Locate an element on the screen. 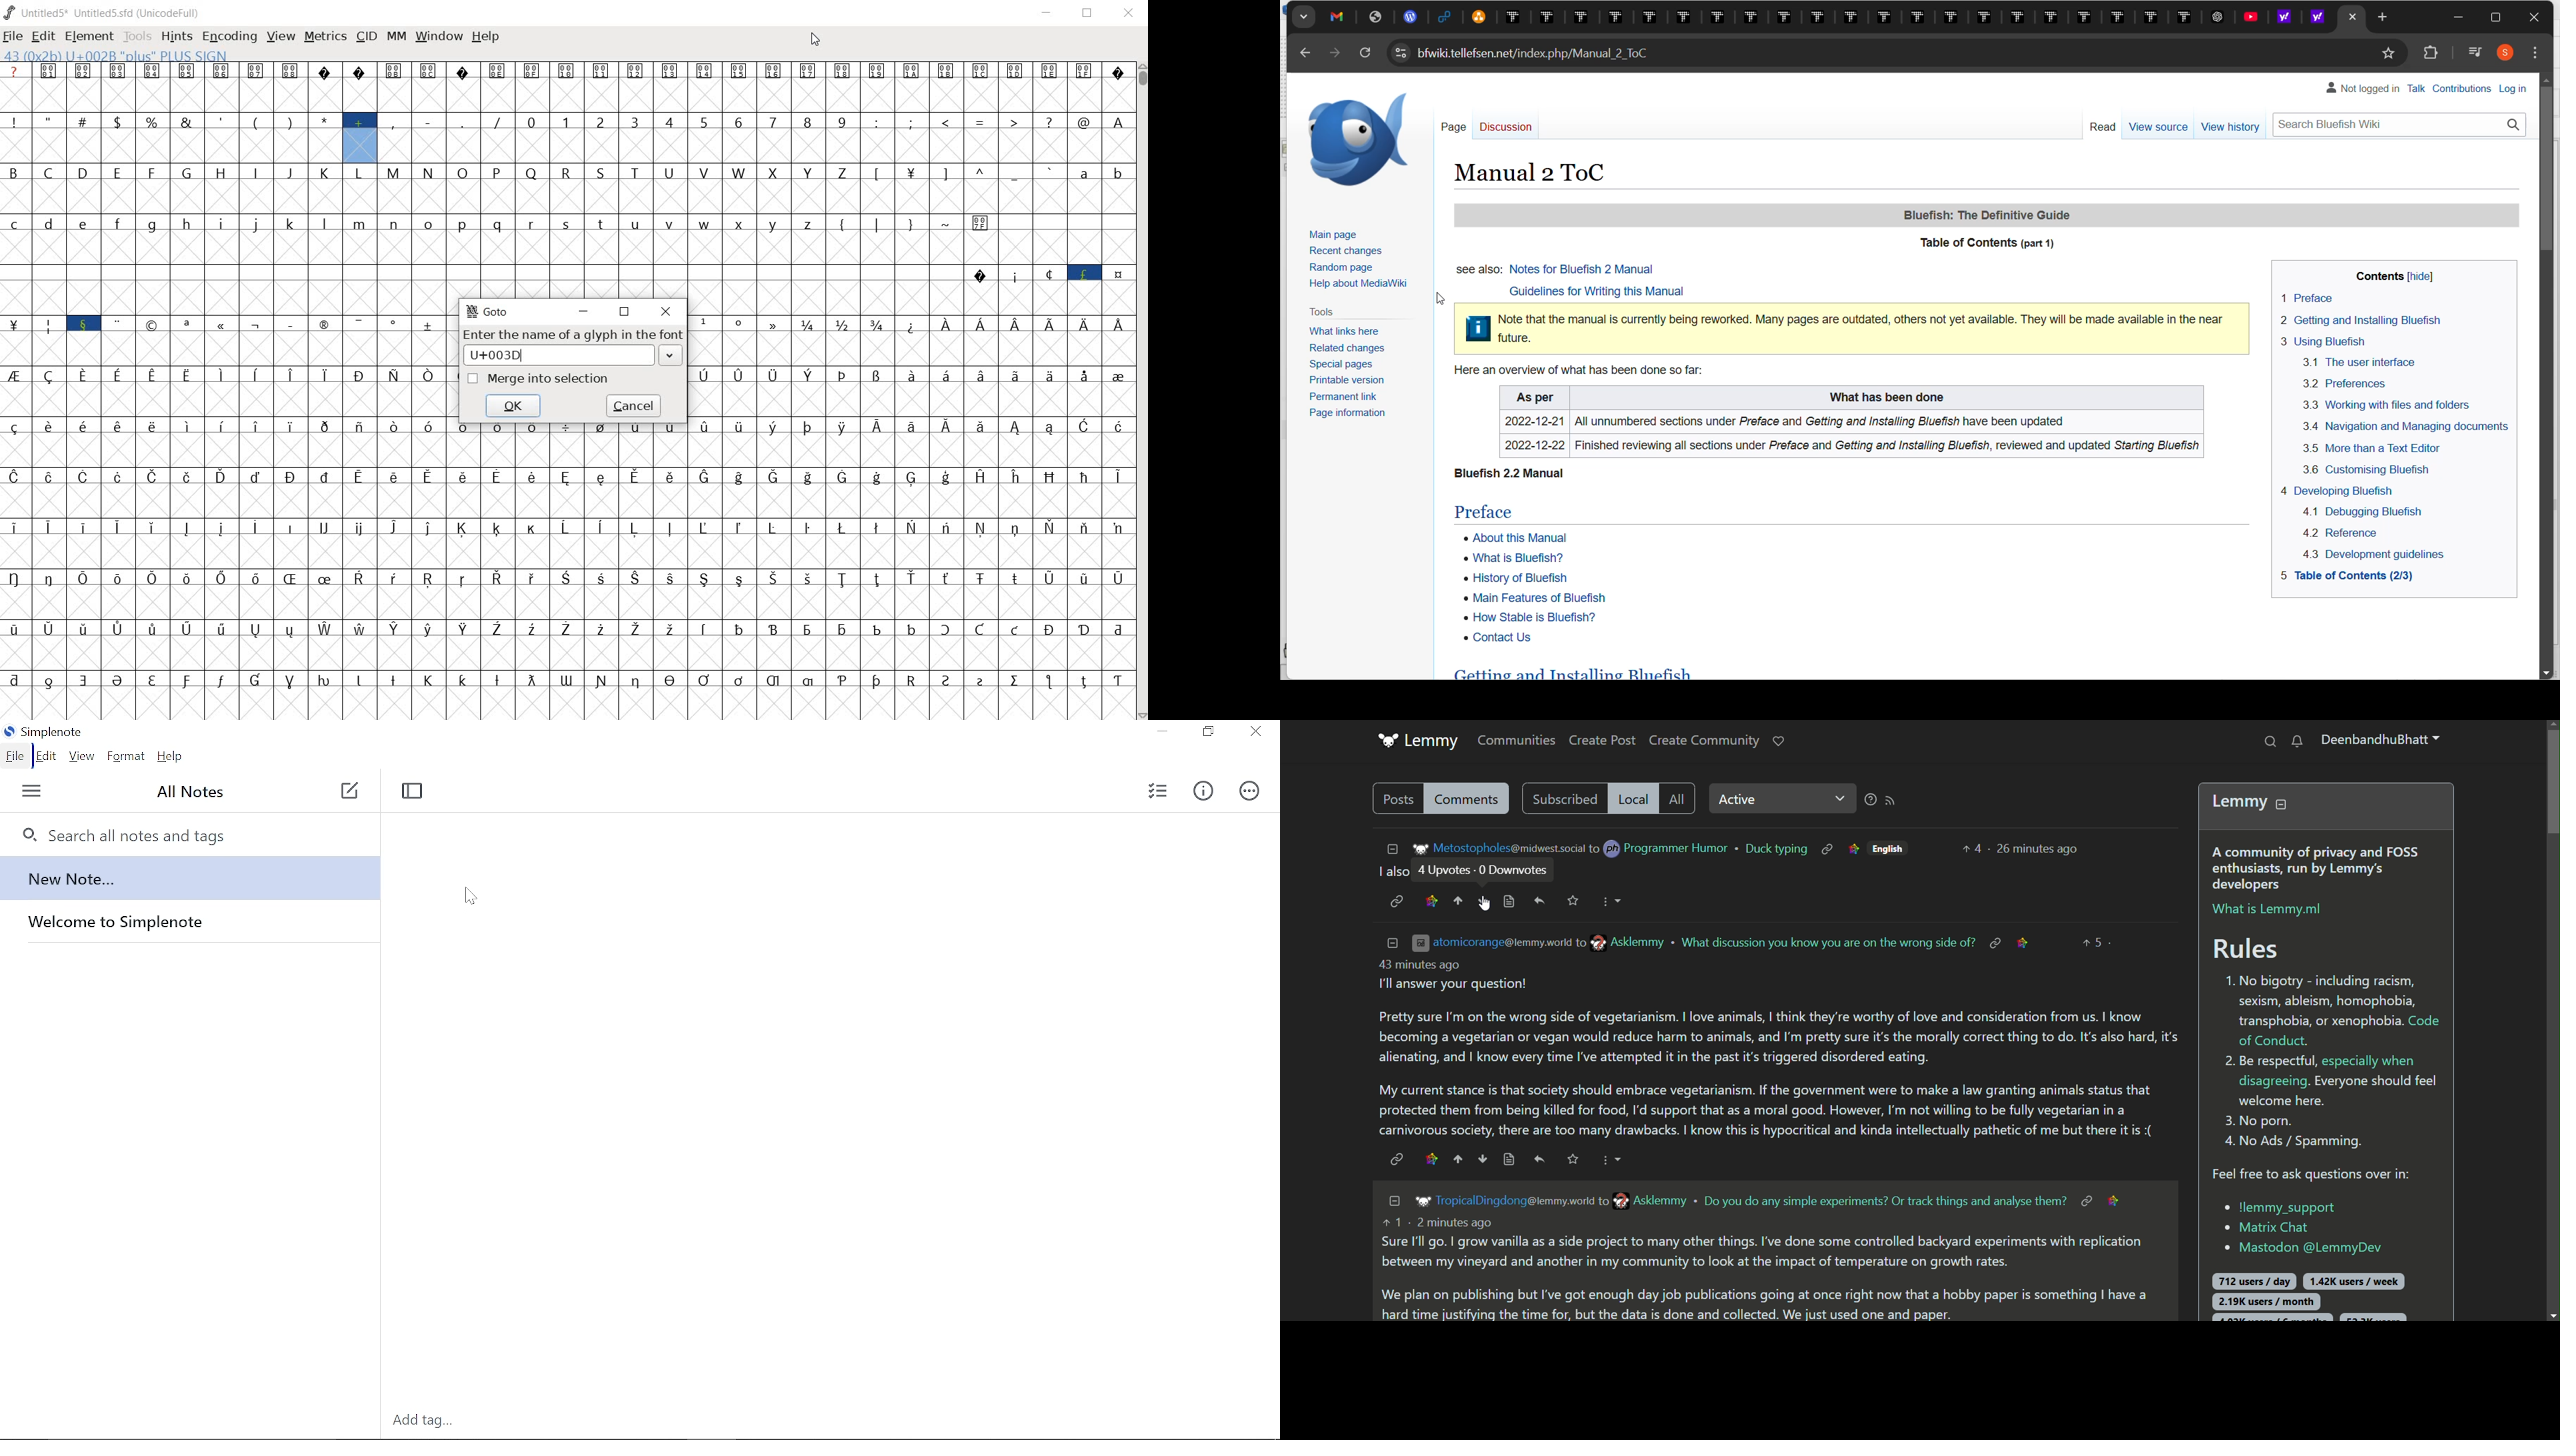  minimize is located at coordinates (1392, 942).